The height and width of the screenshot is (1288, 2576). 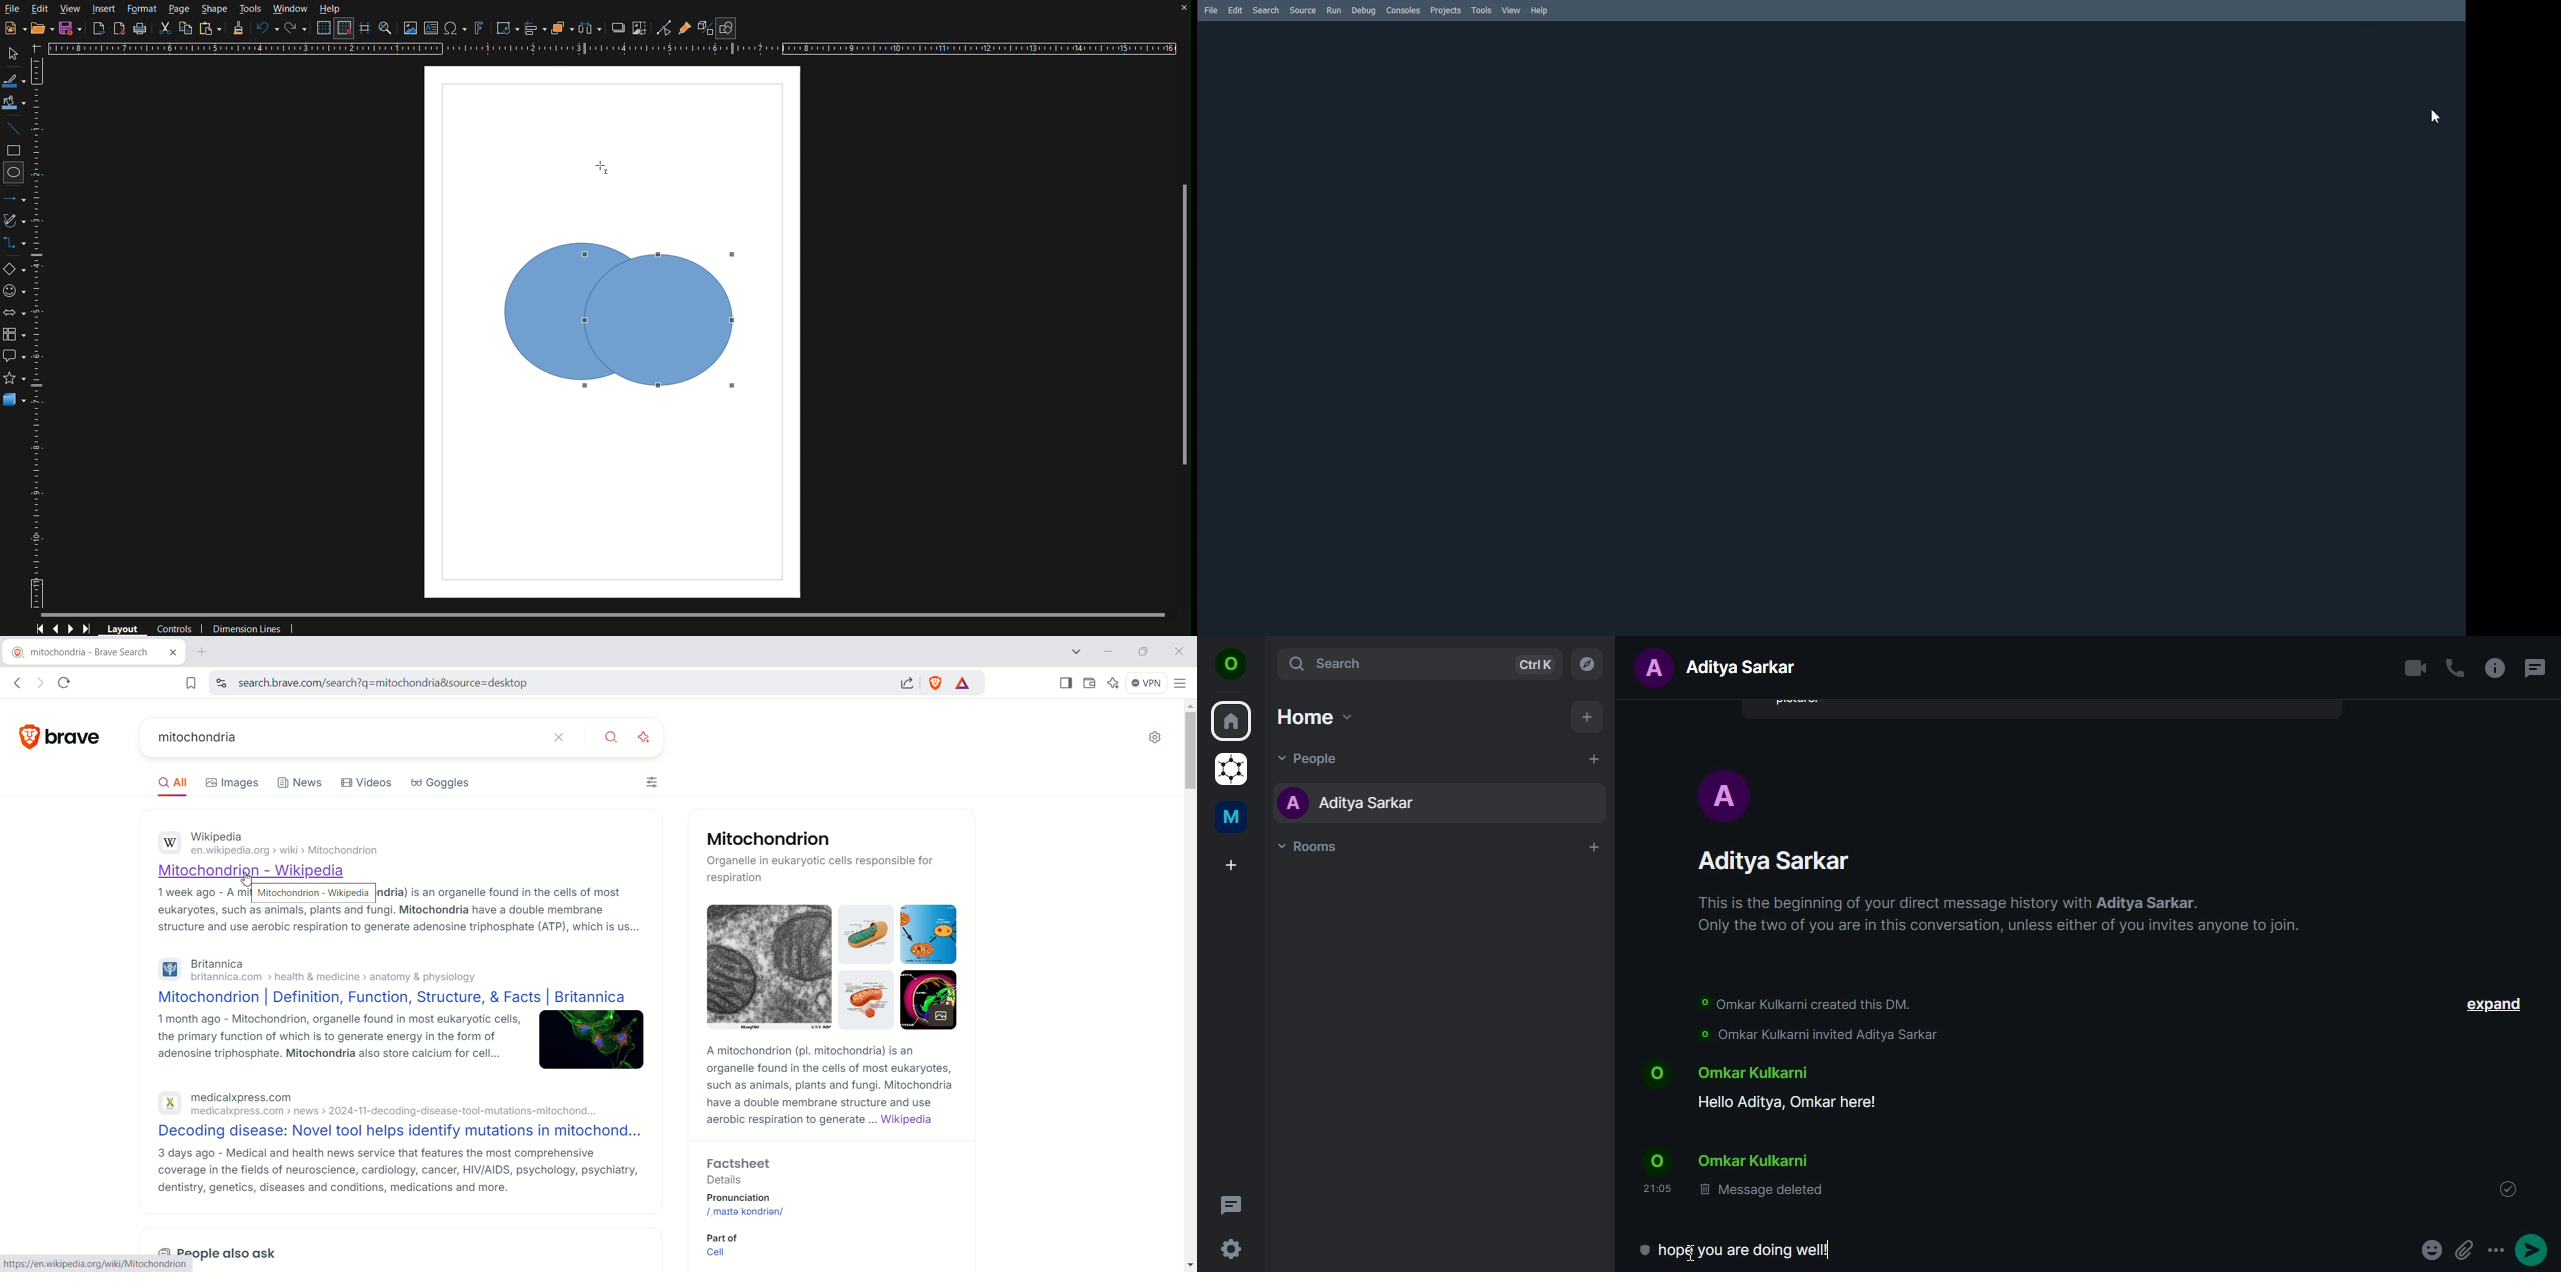 I want to click on Circle, so click(x=15, y=175).